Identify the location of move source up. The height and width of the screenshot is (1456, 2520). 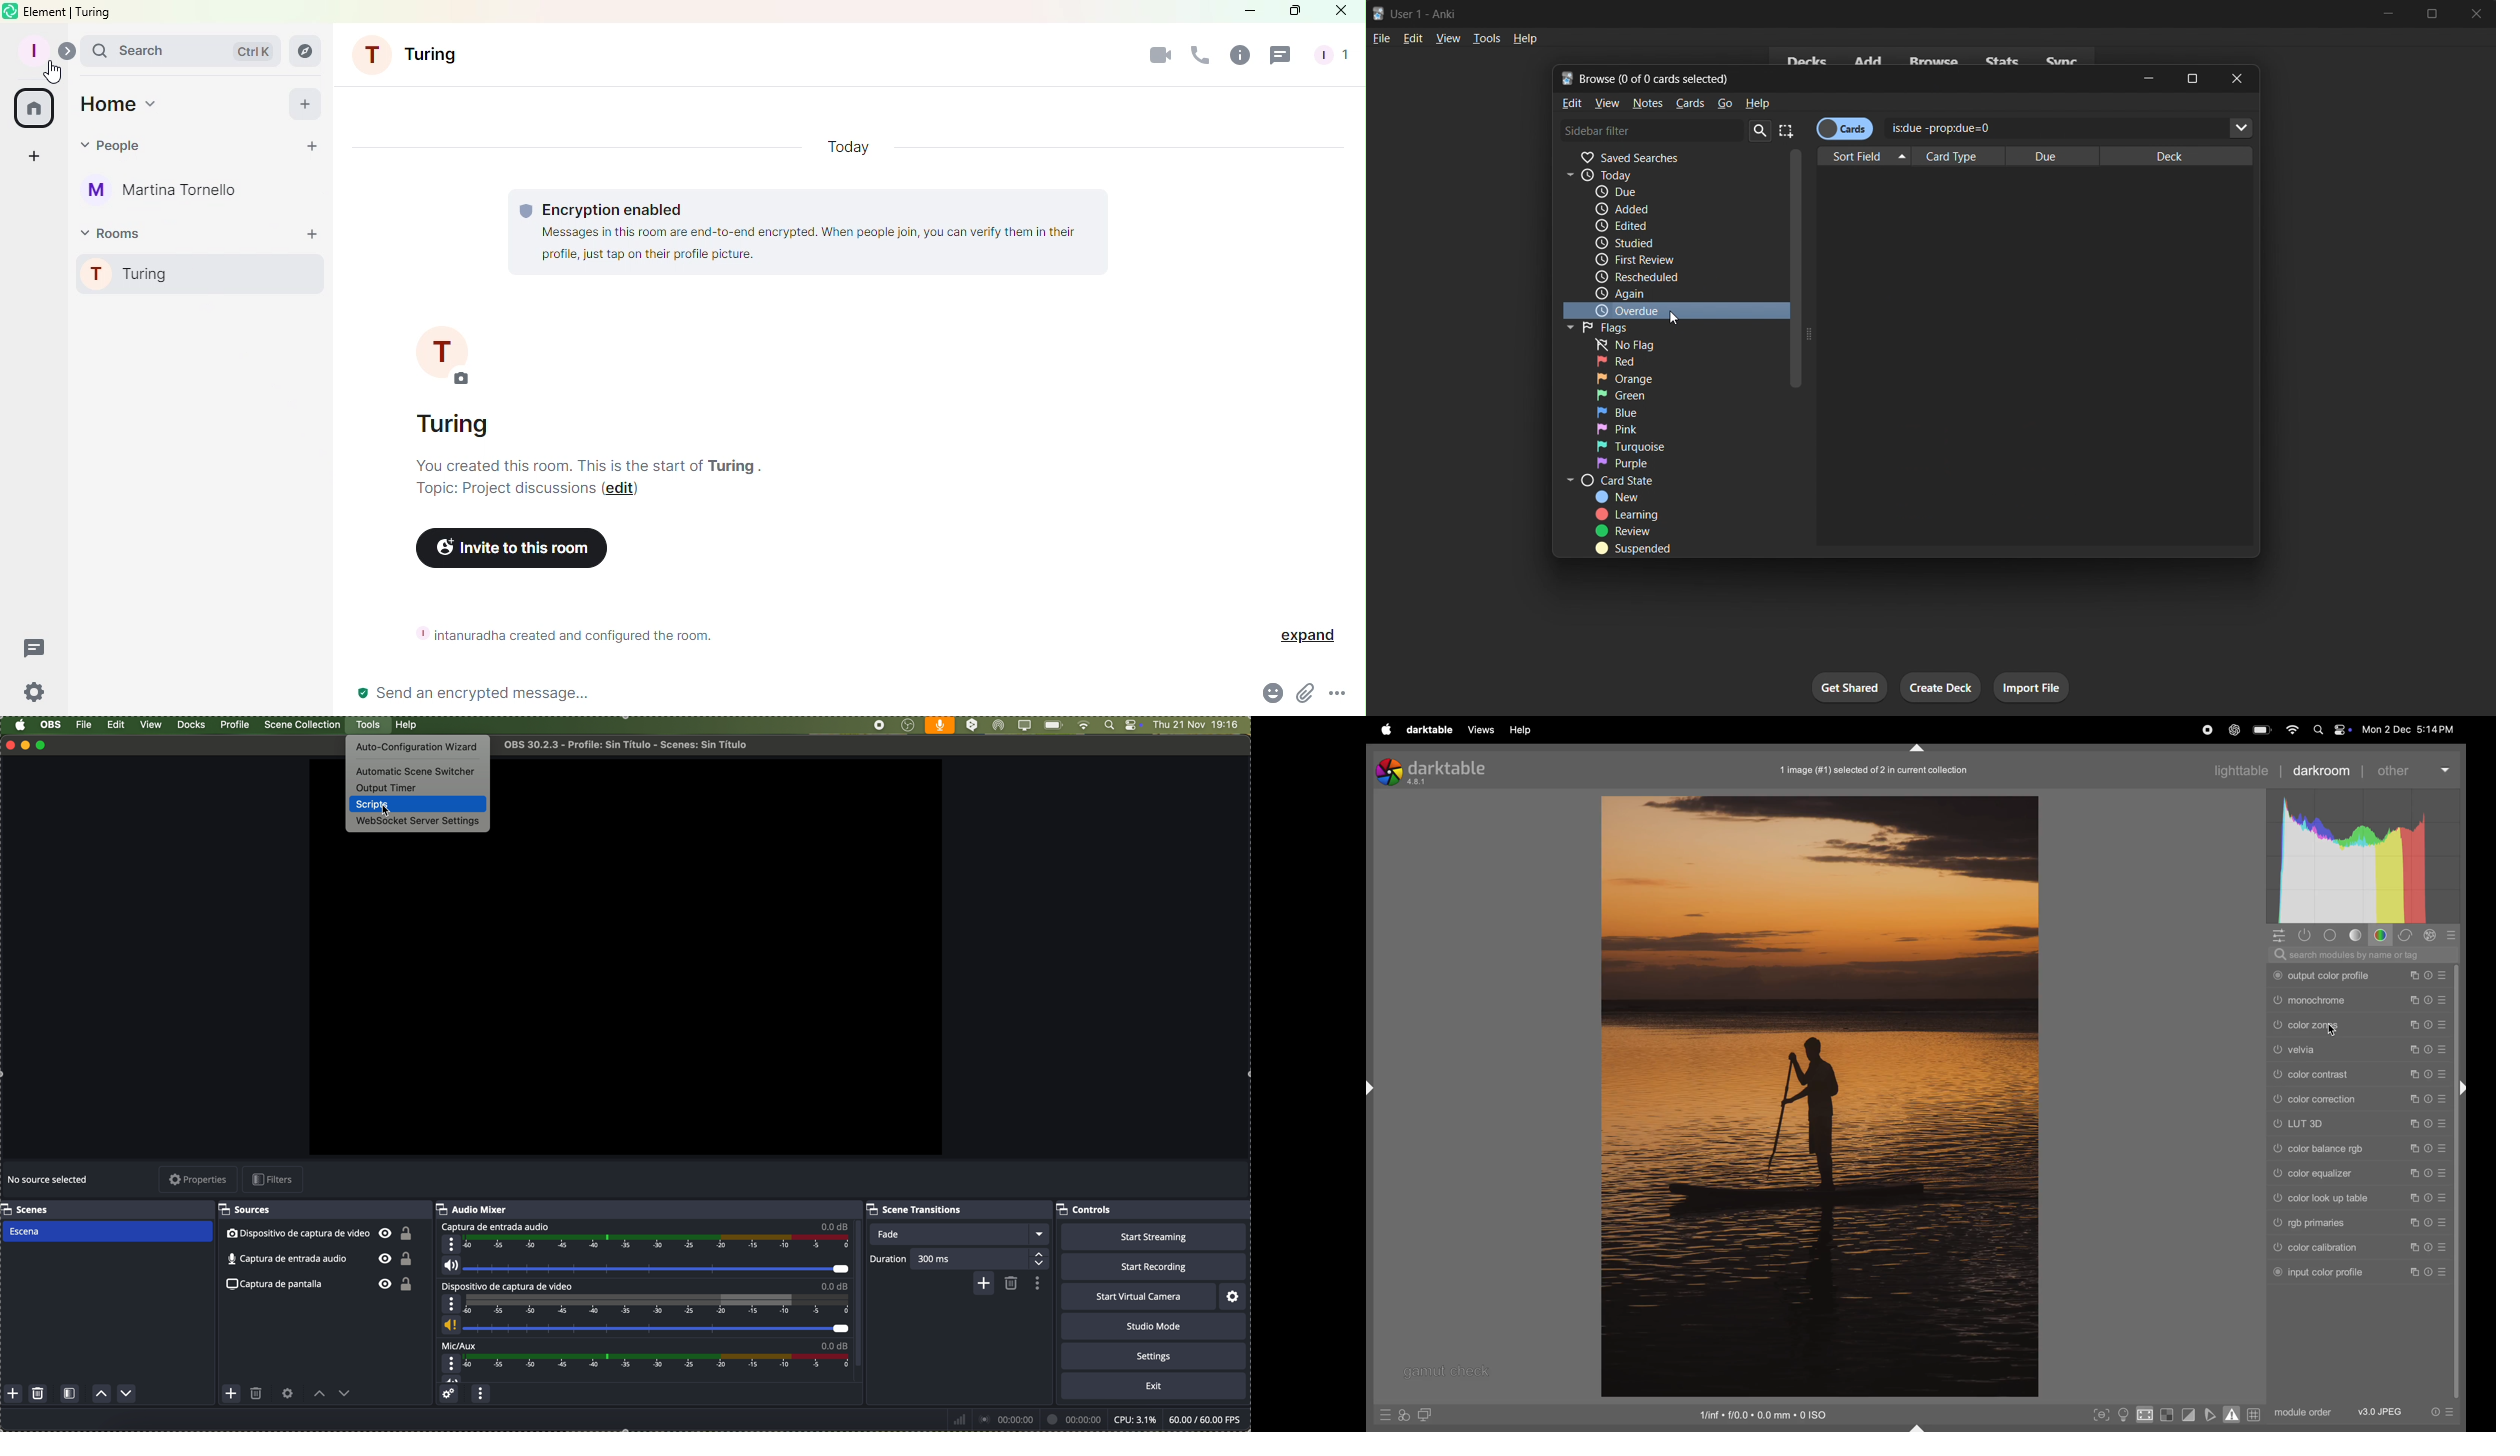
(320, 1394).